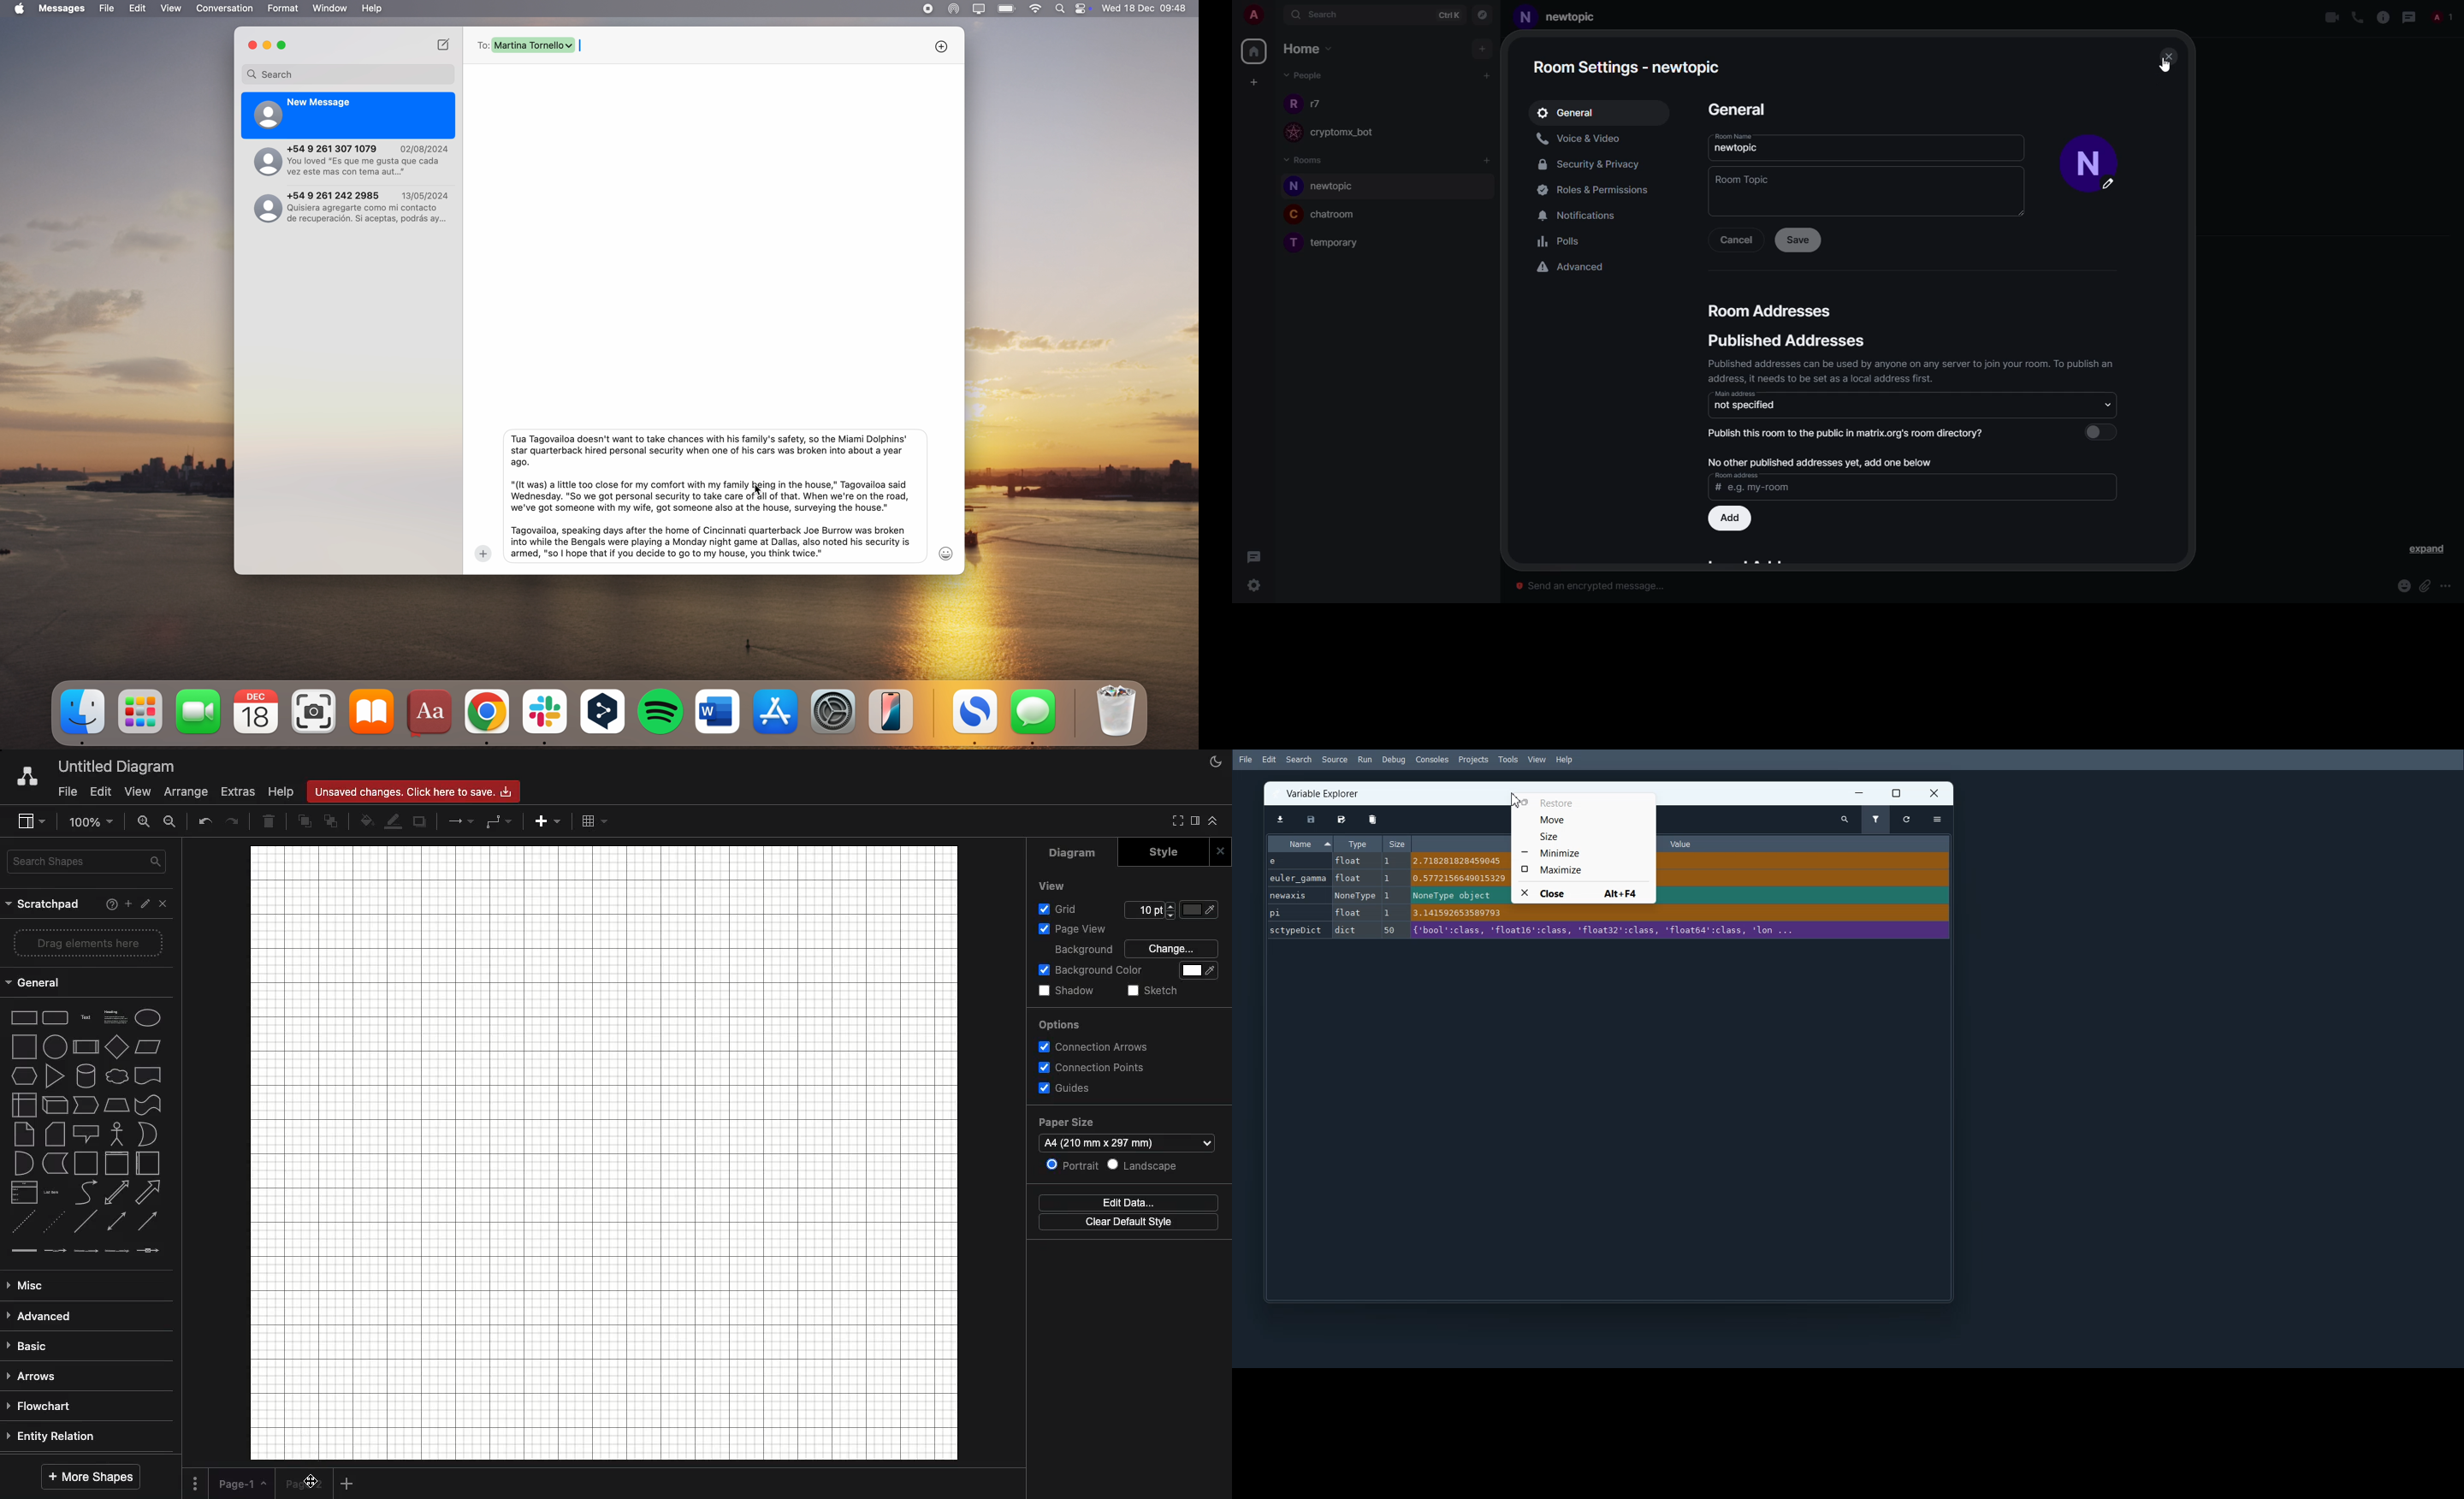 The image size is (2464, 1512). What do you see at coordinates (1213, 821) in the screenshot?
I see `Collapse` at bounding box center [1213, 821].